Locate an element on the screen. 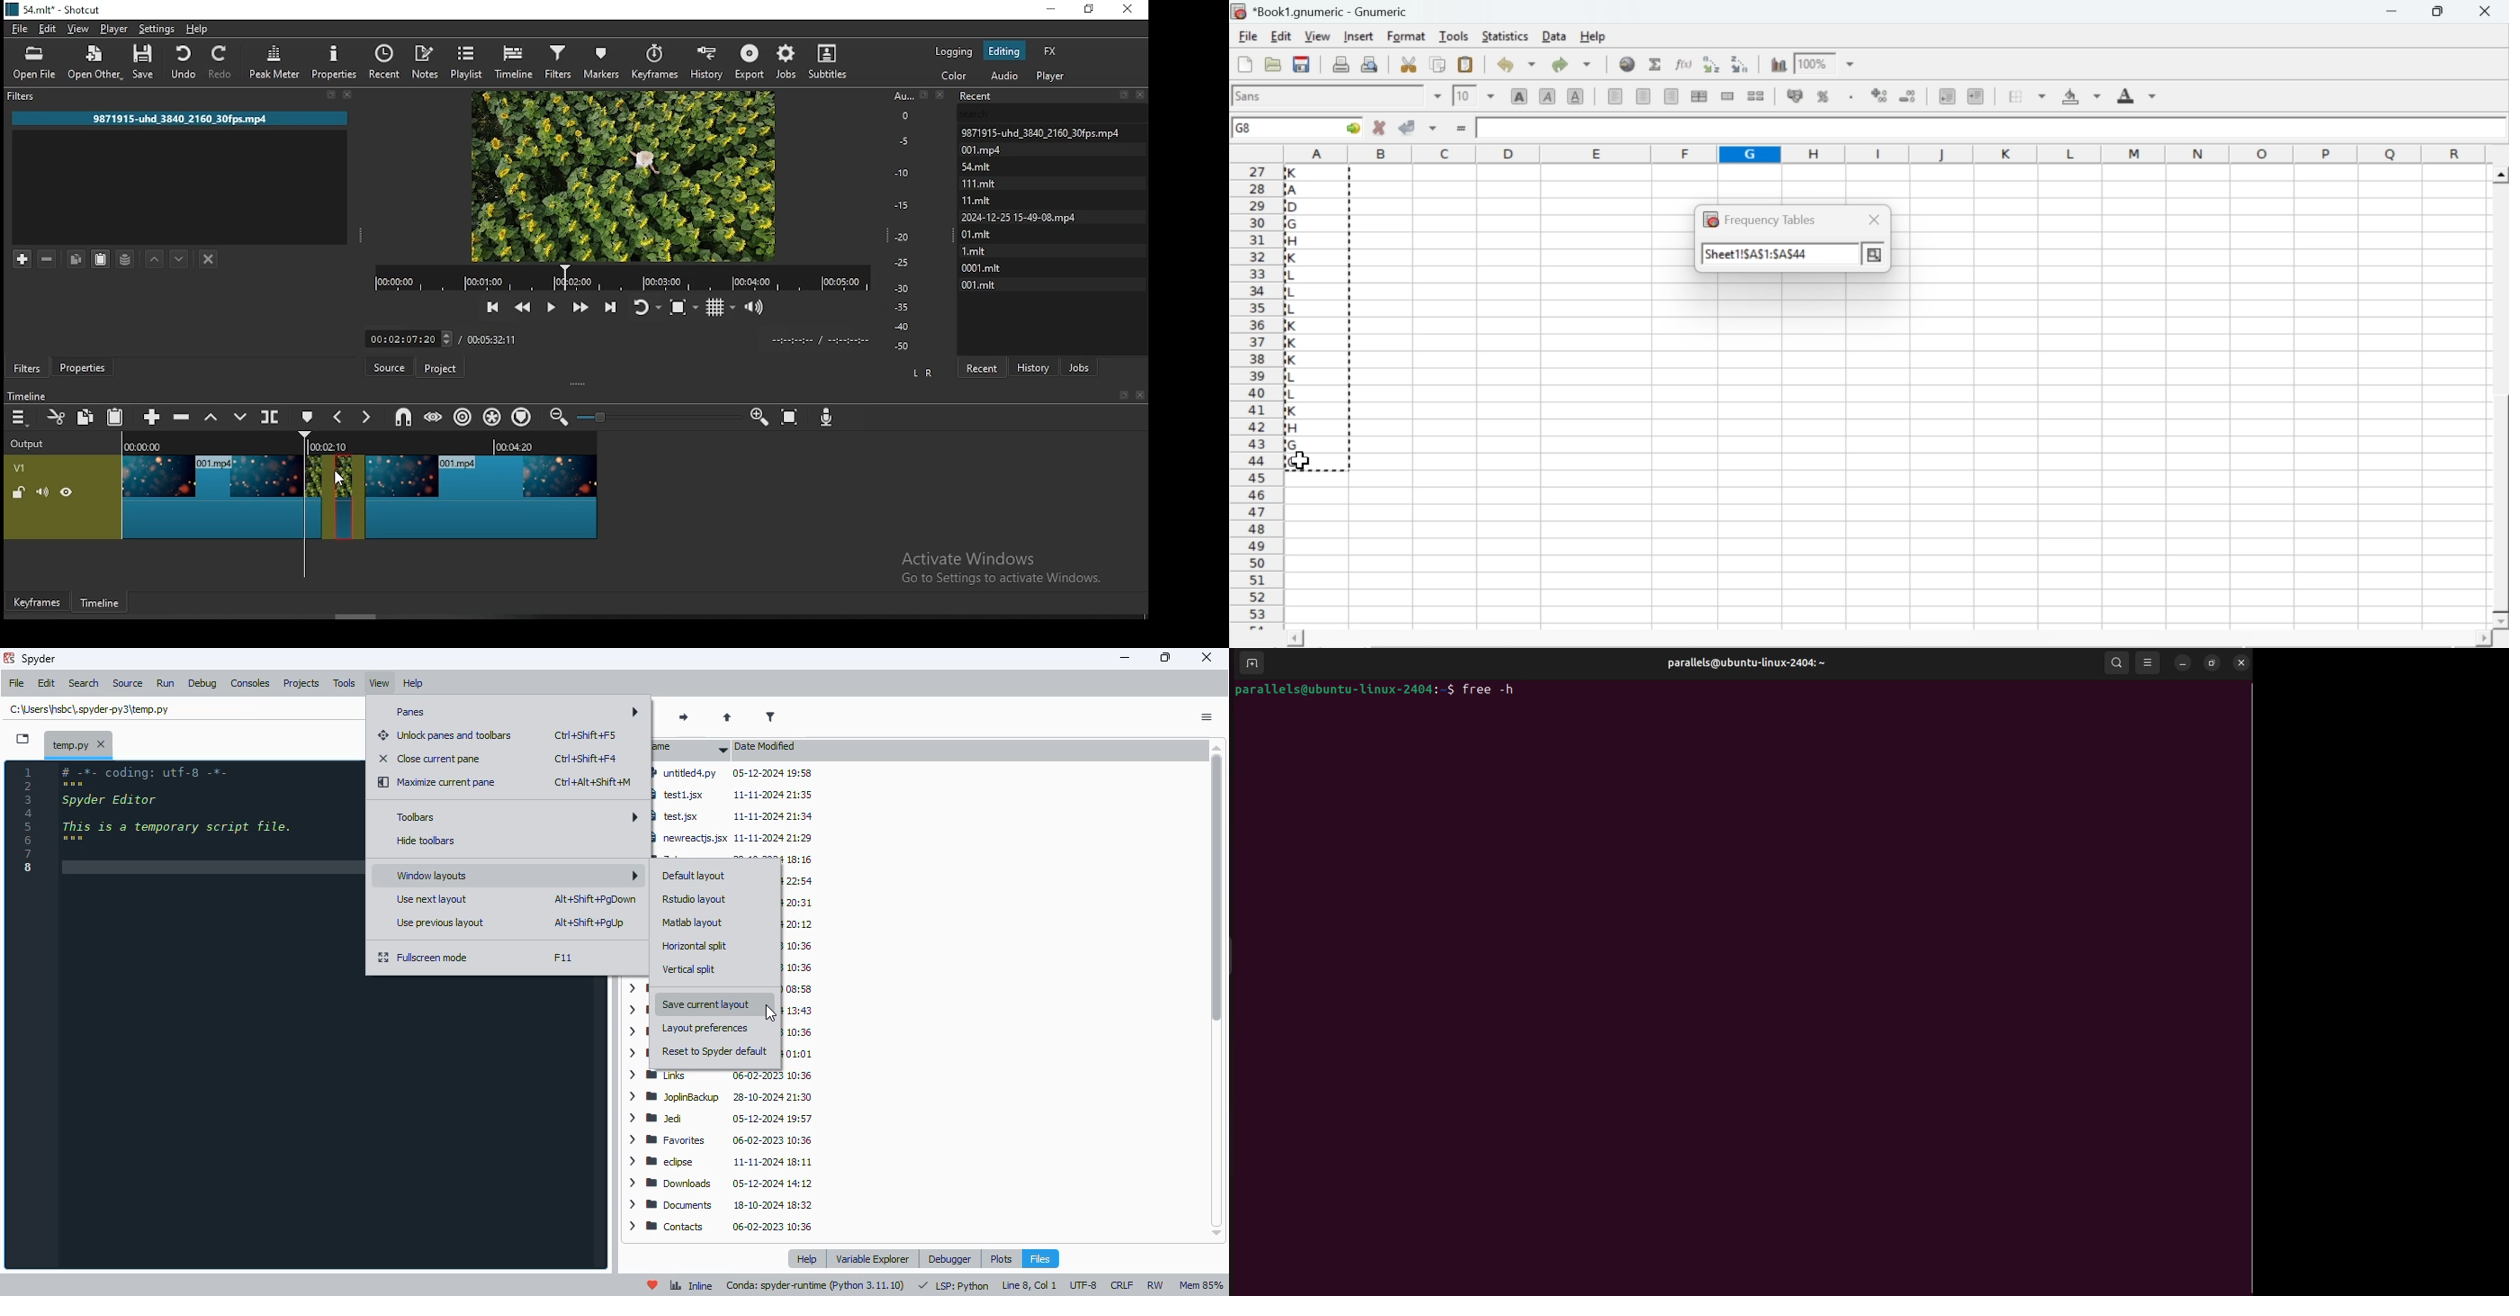 The width and height of the screenshot is (2520, 1316). notes is located at coordinates (424, 61).